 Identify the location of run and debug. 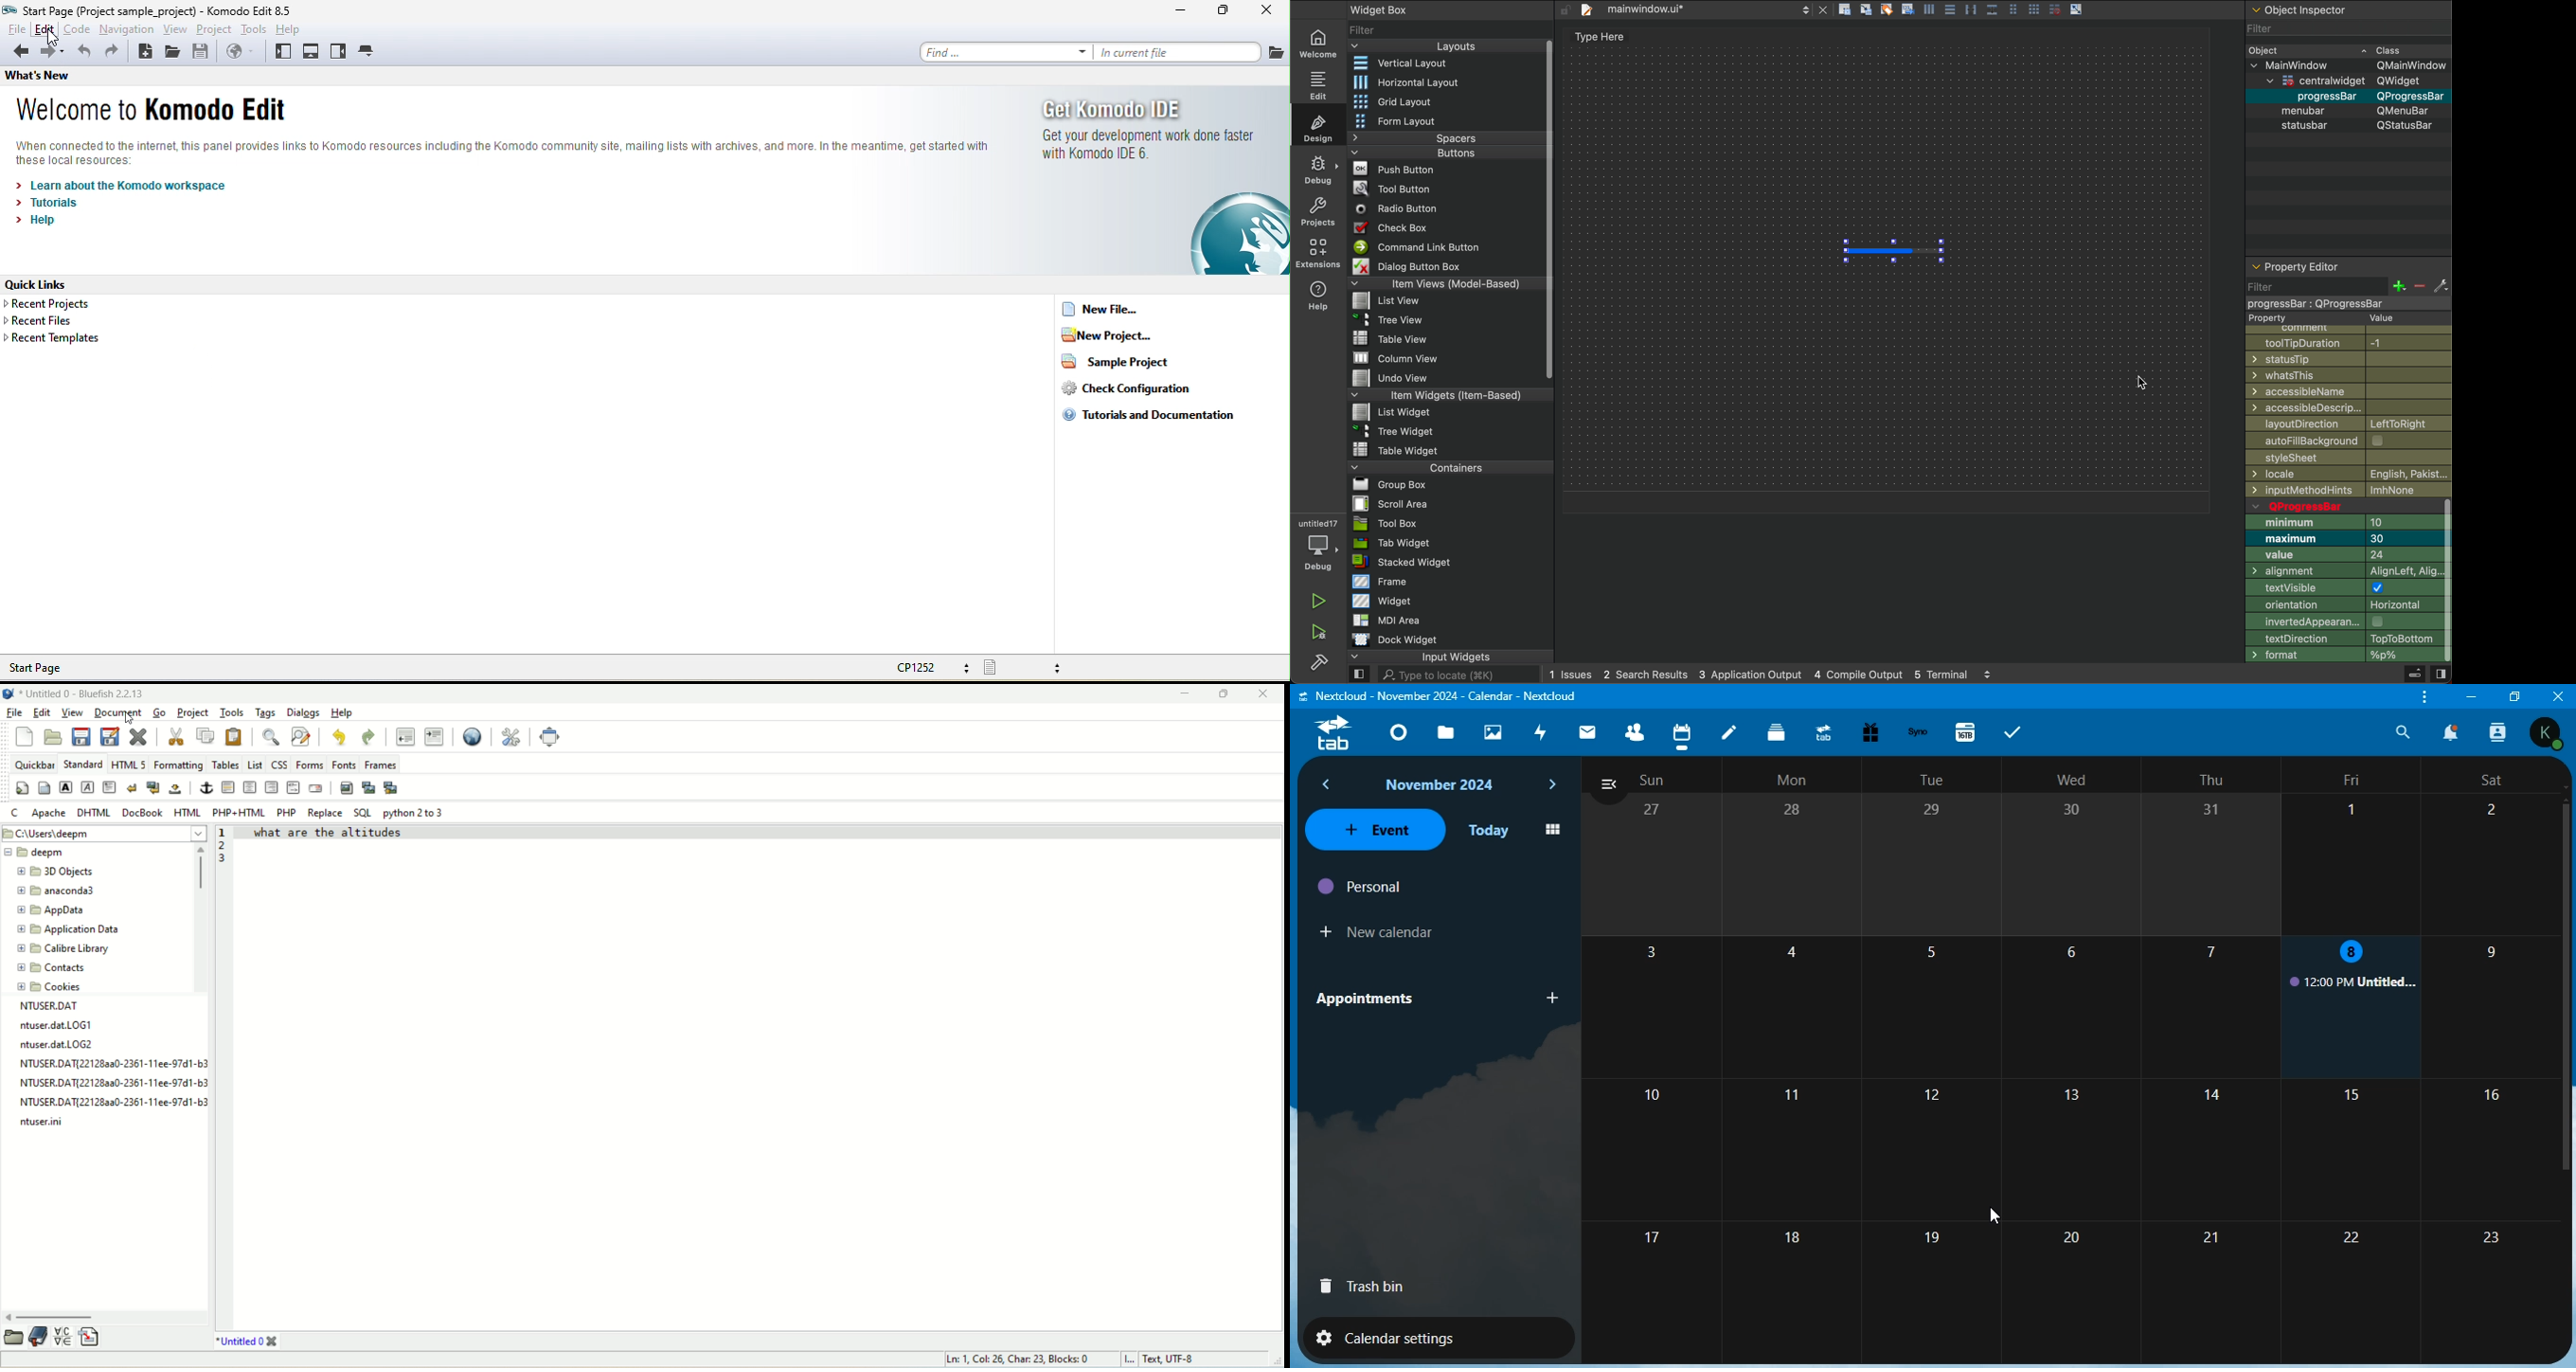
(1320, 632).